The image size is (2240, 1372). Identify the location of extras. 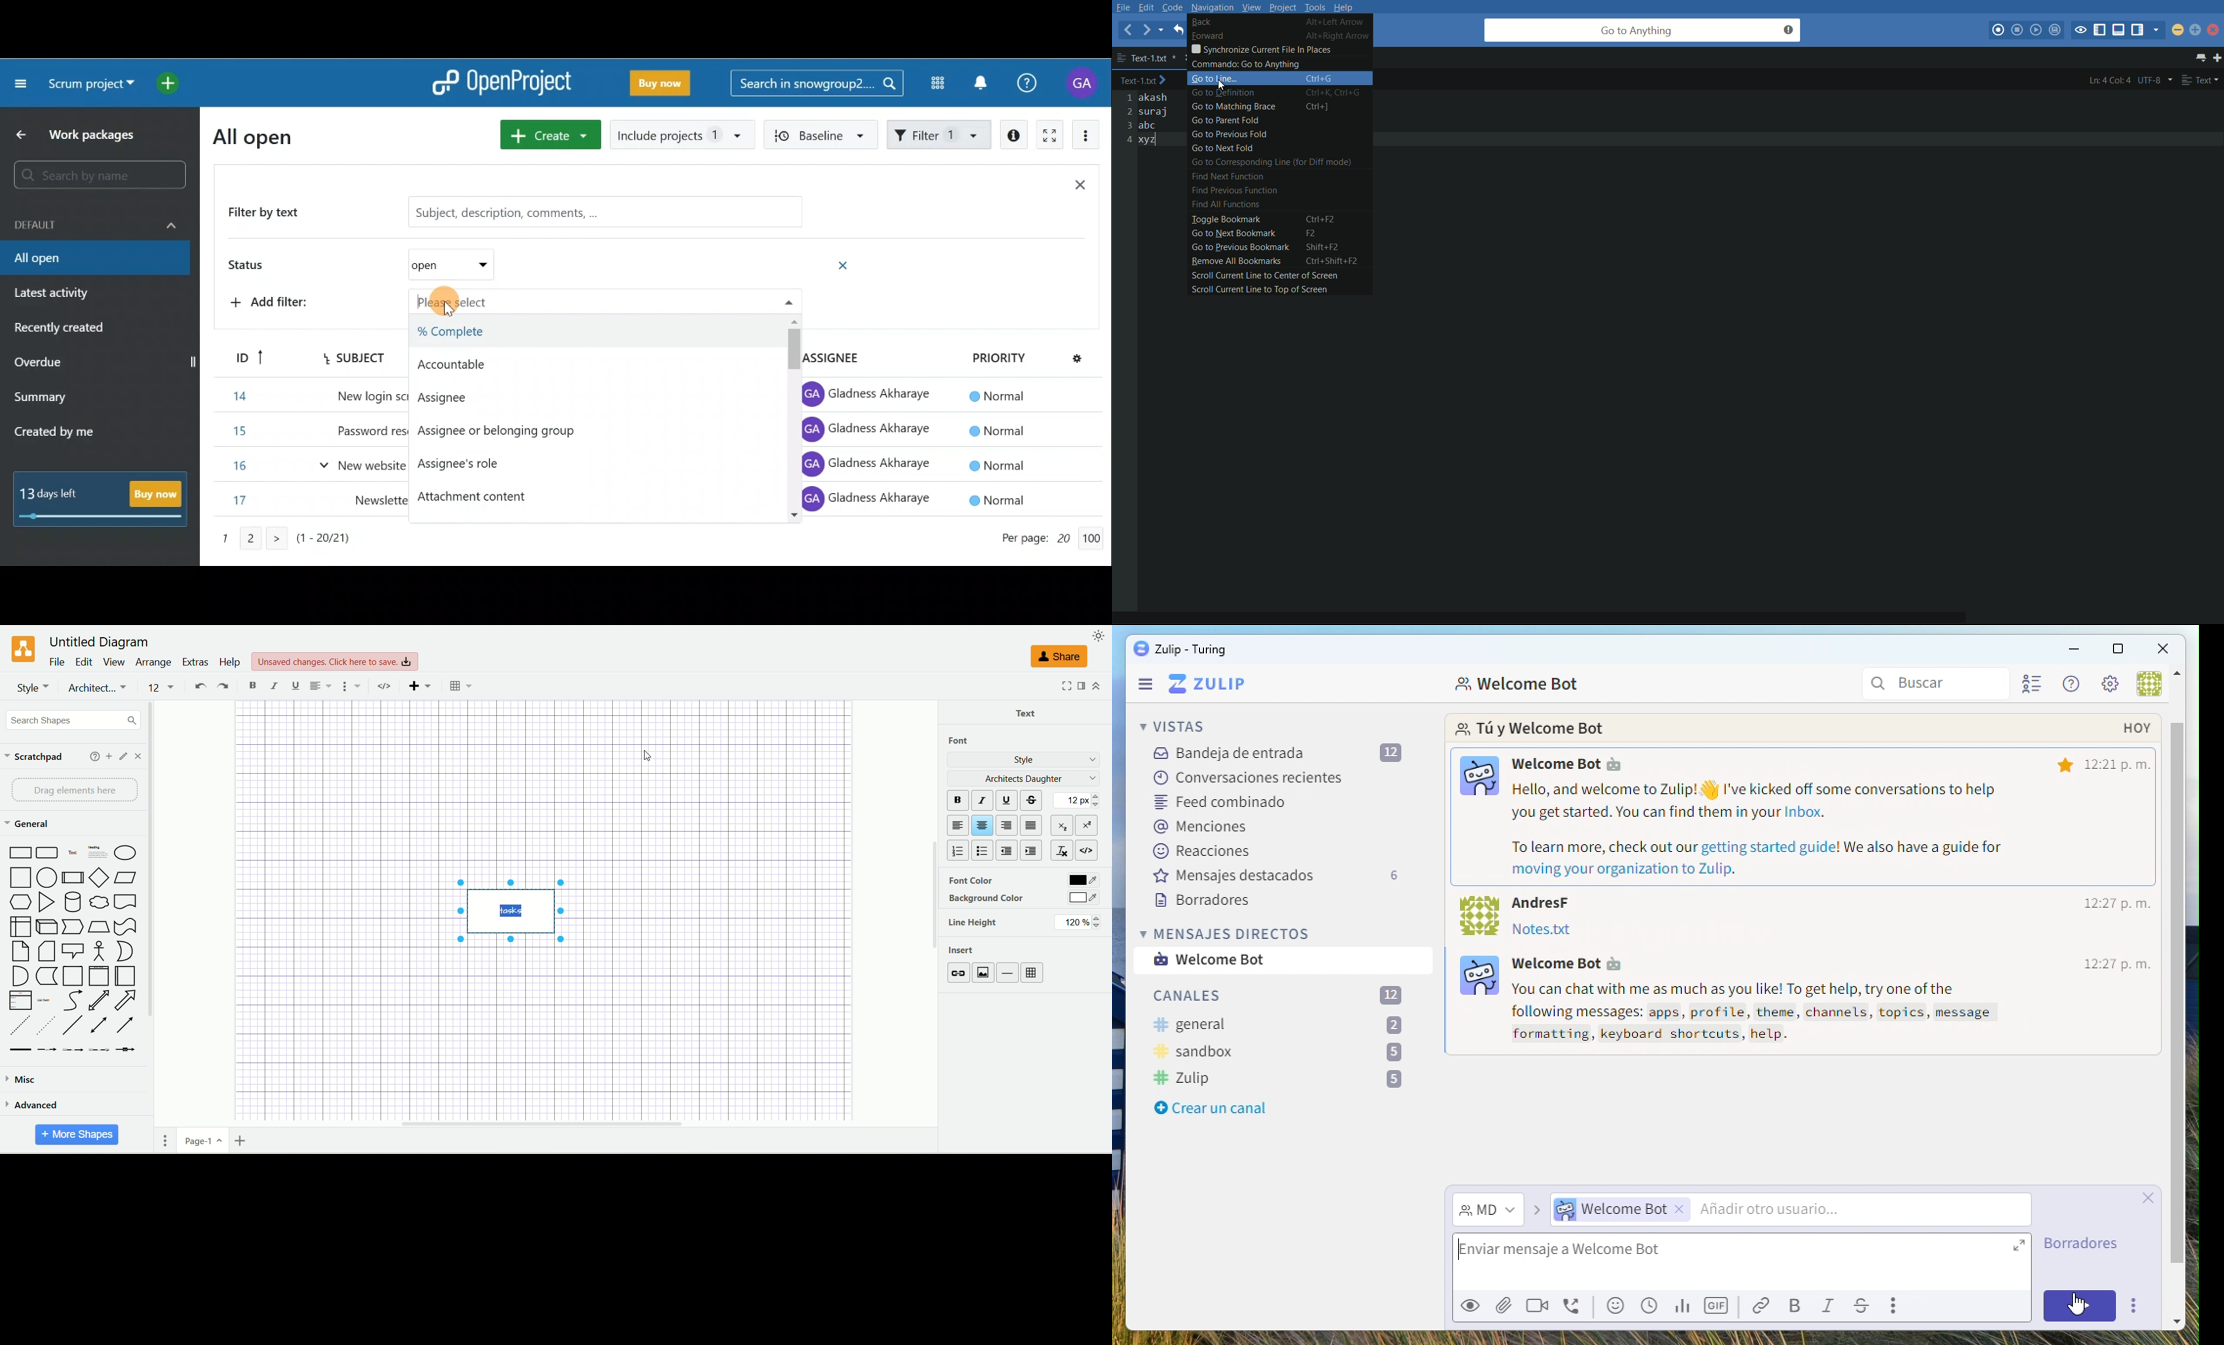
(195, 662).